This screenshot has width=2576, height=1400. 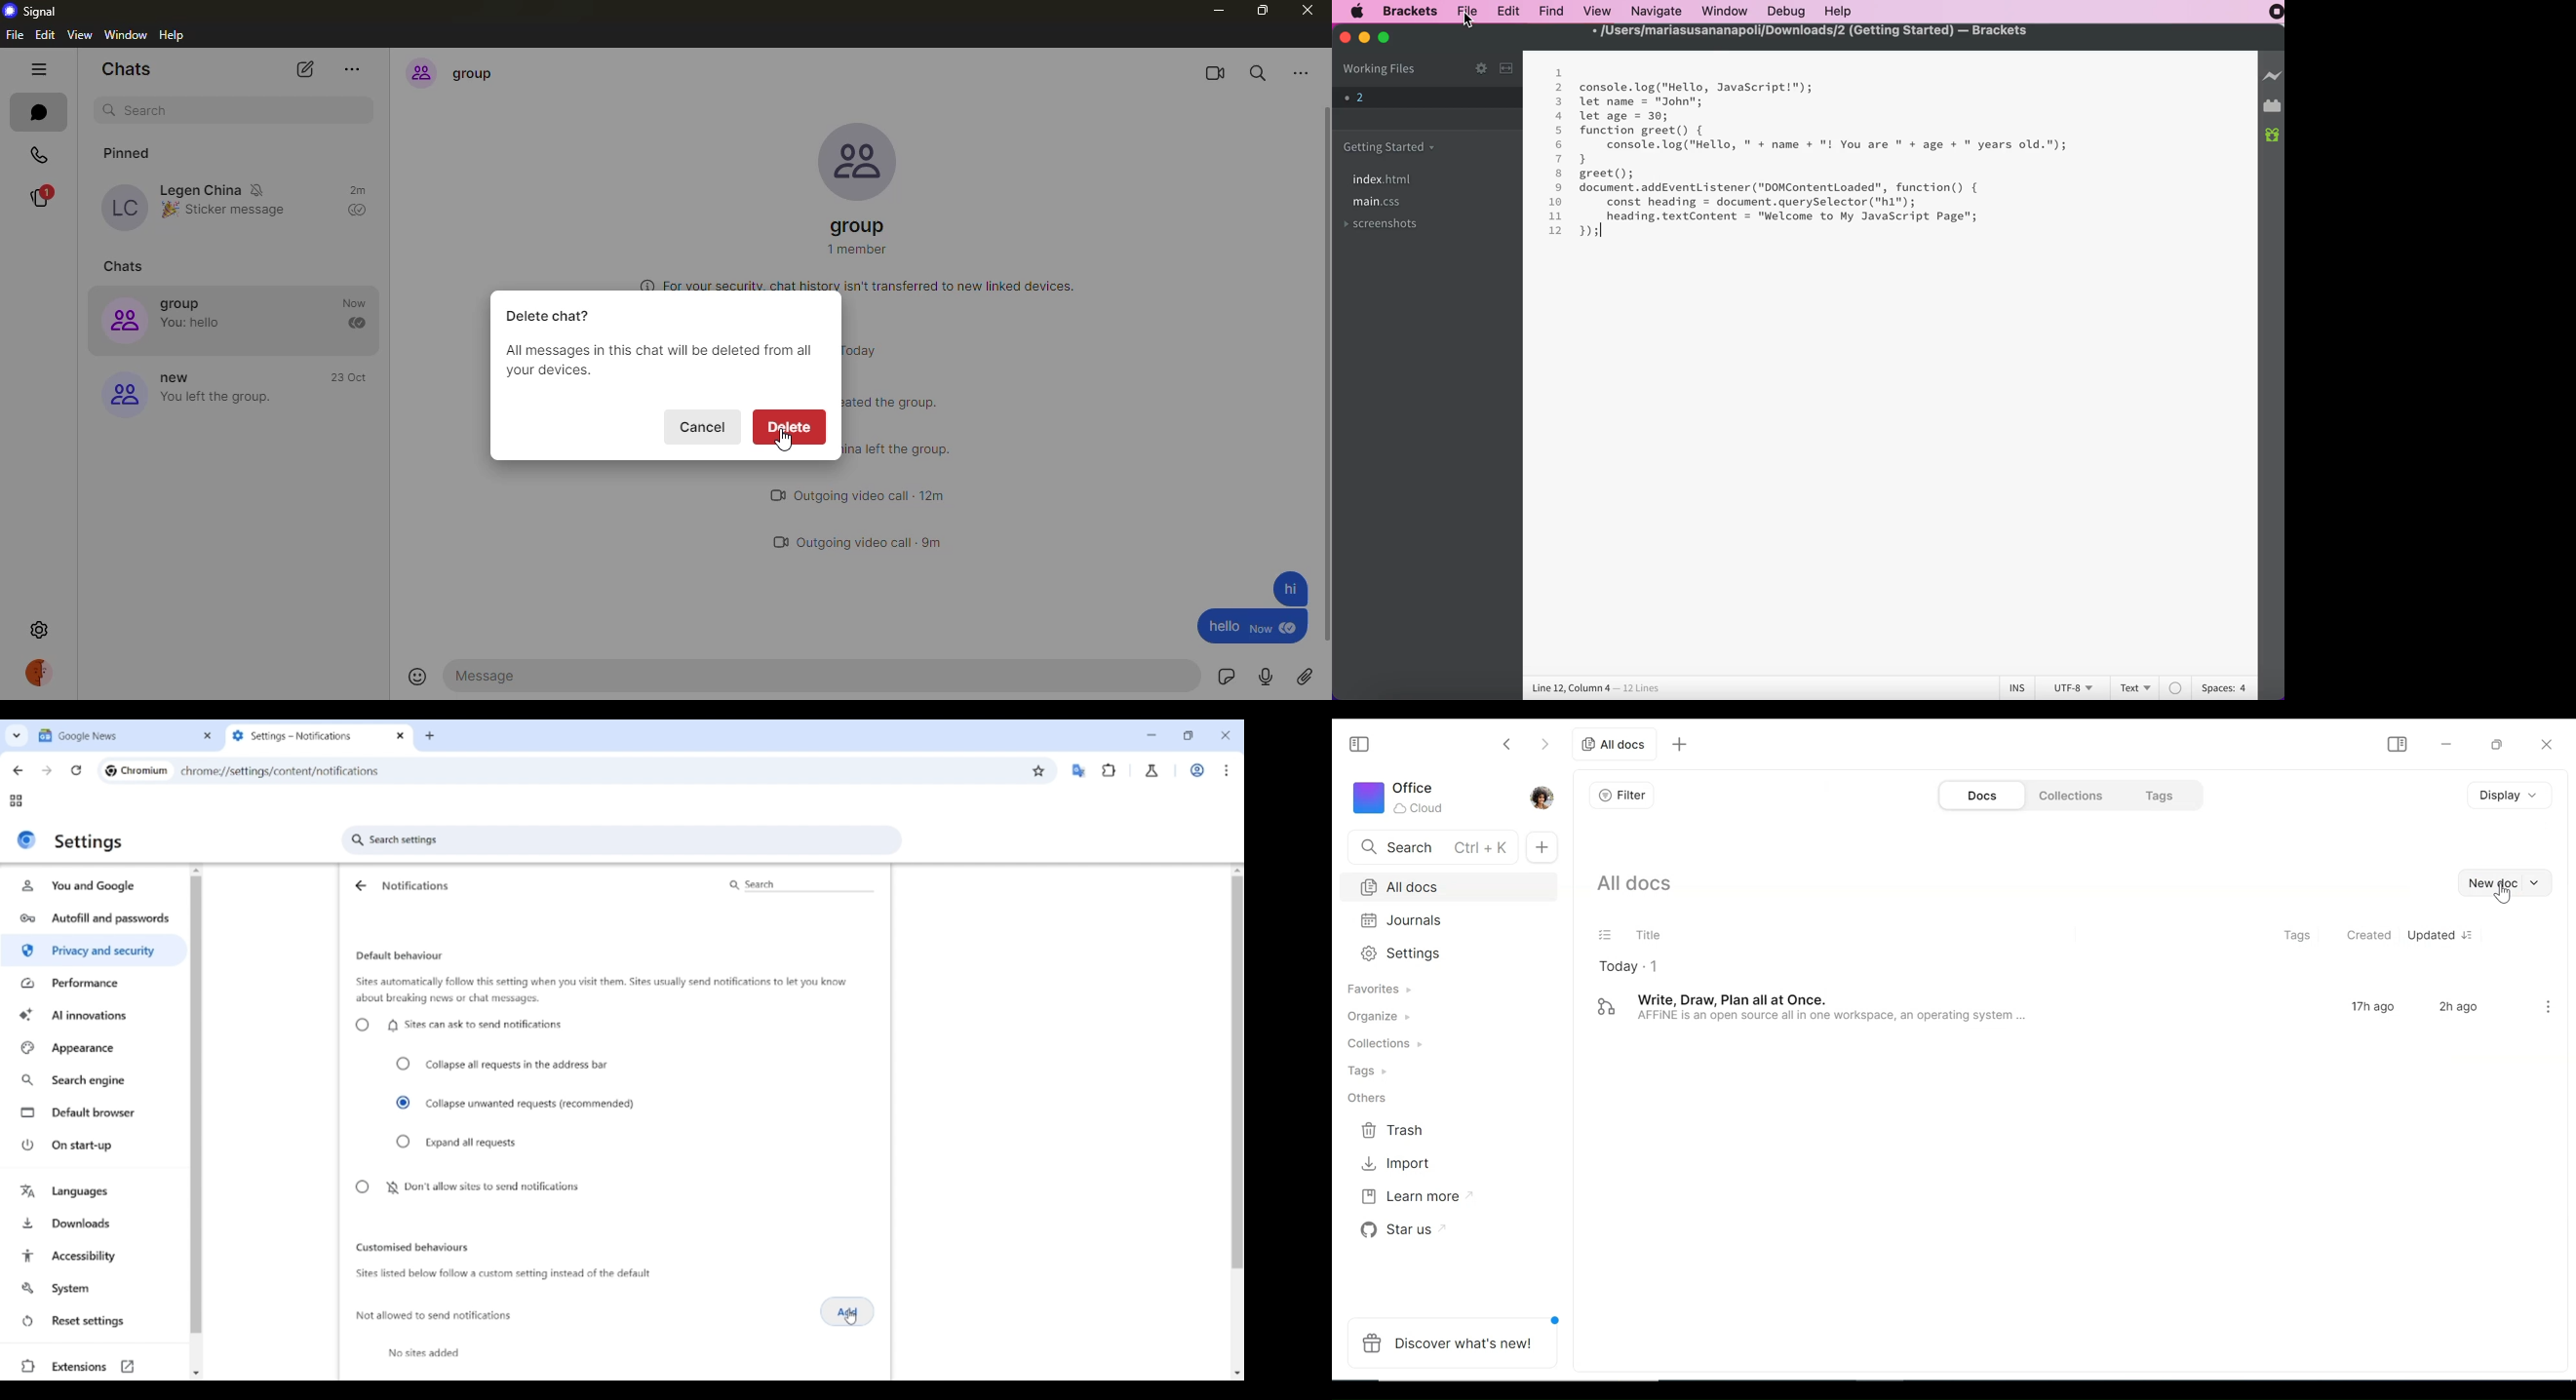 I want to click on outgoing video call 12m, so click(x=874, y=495).